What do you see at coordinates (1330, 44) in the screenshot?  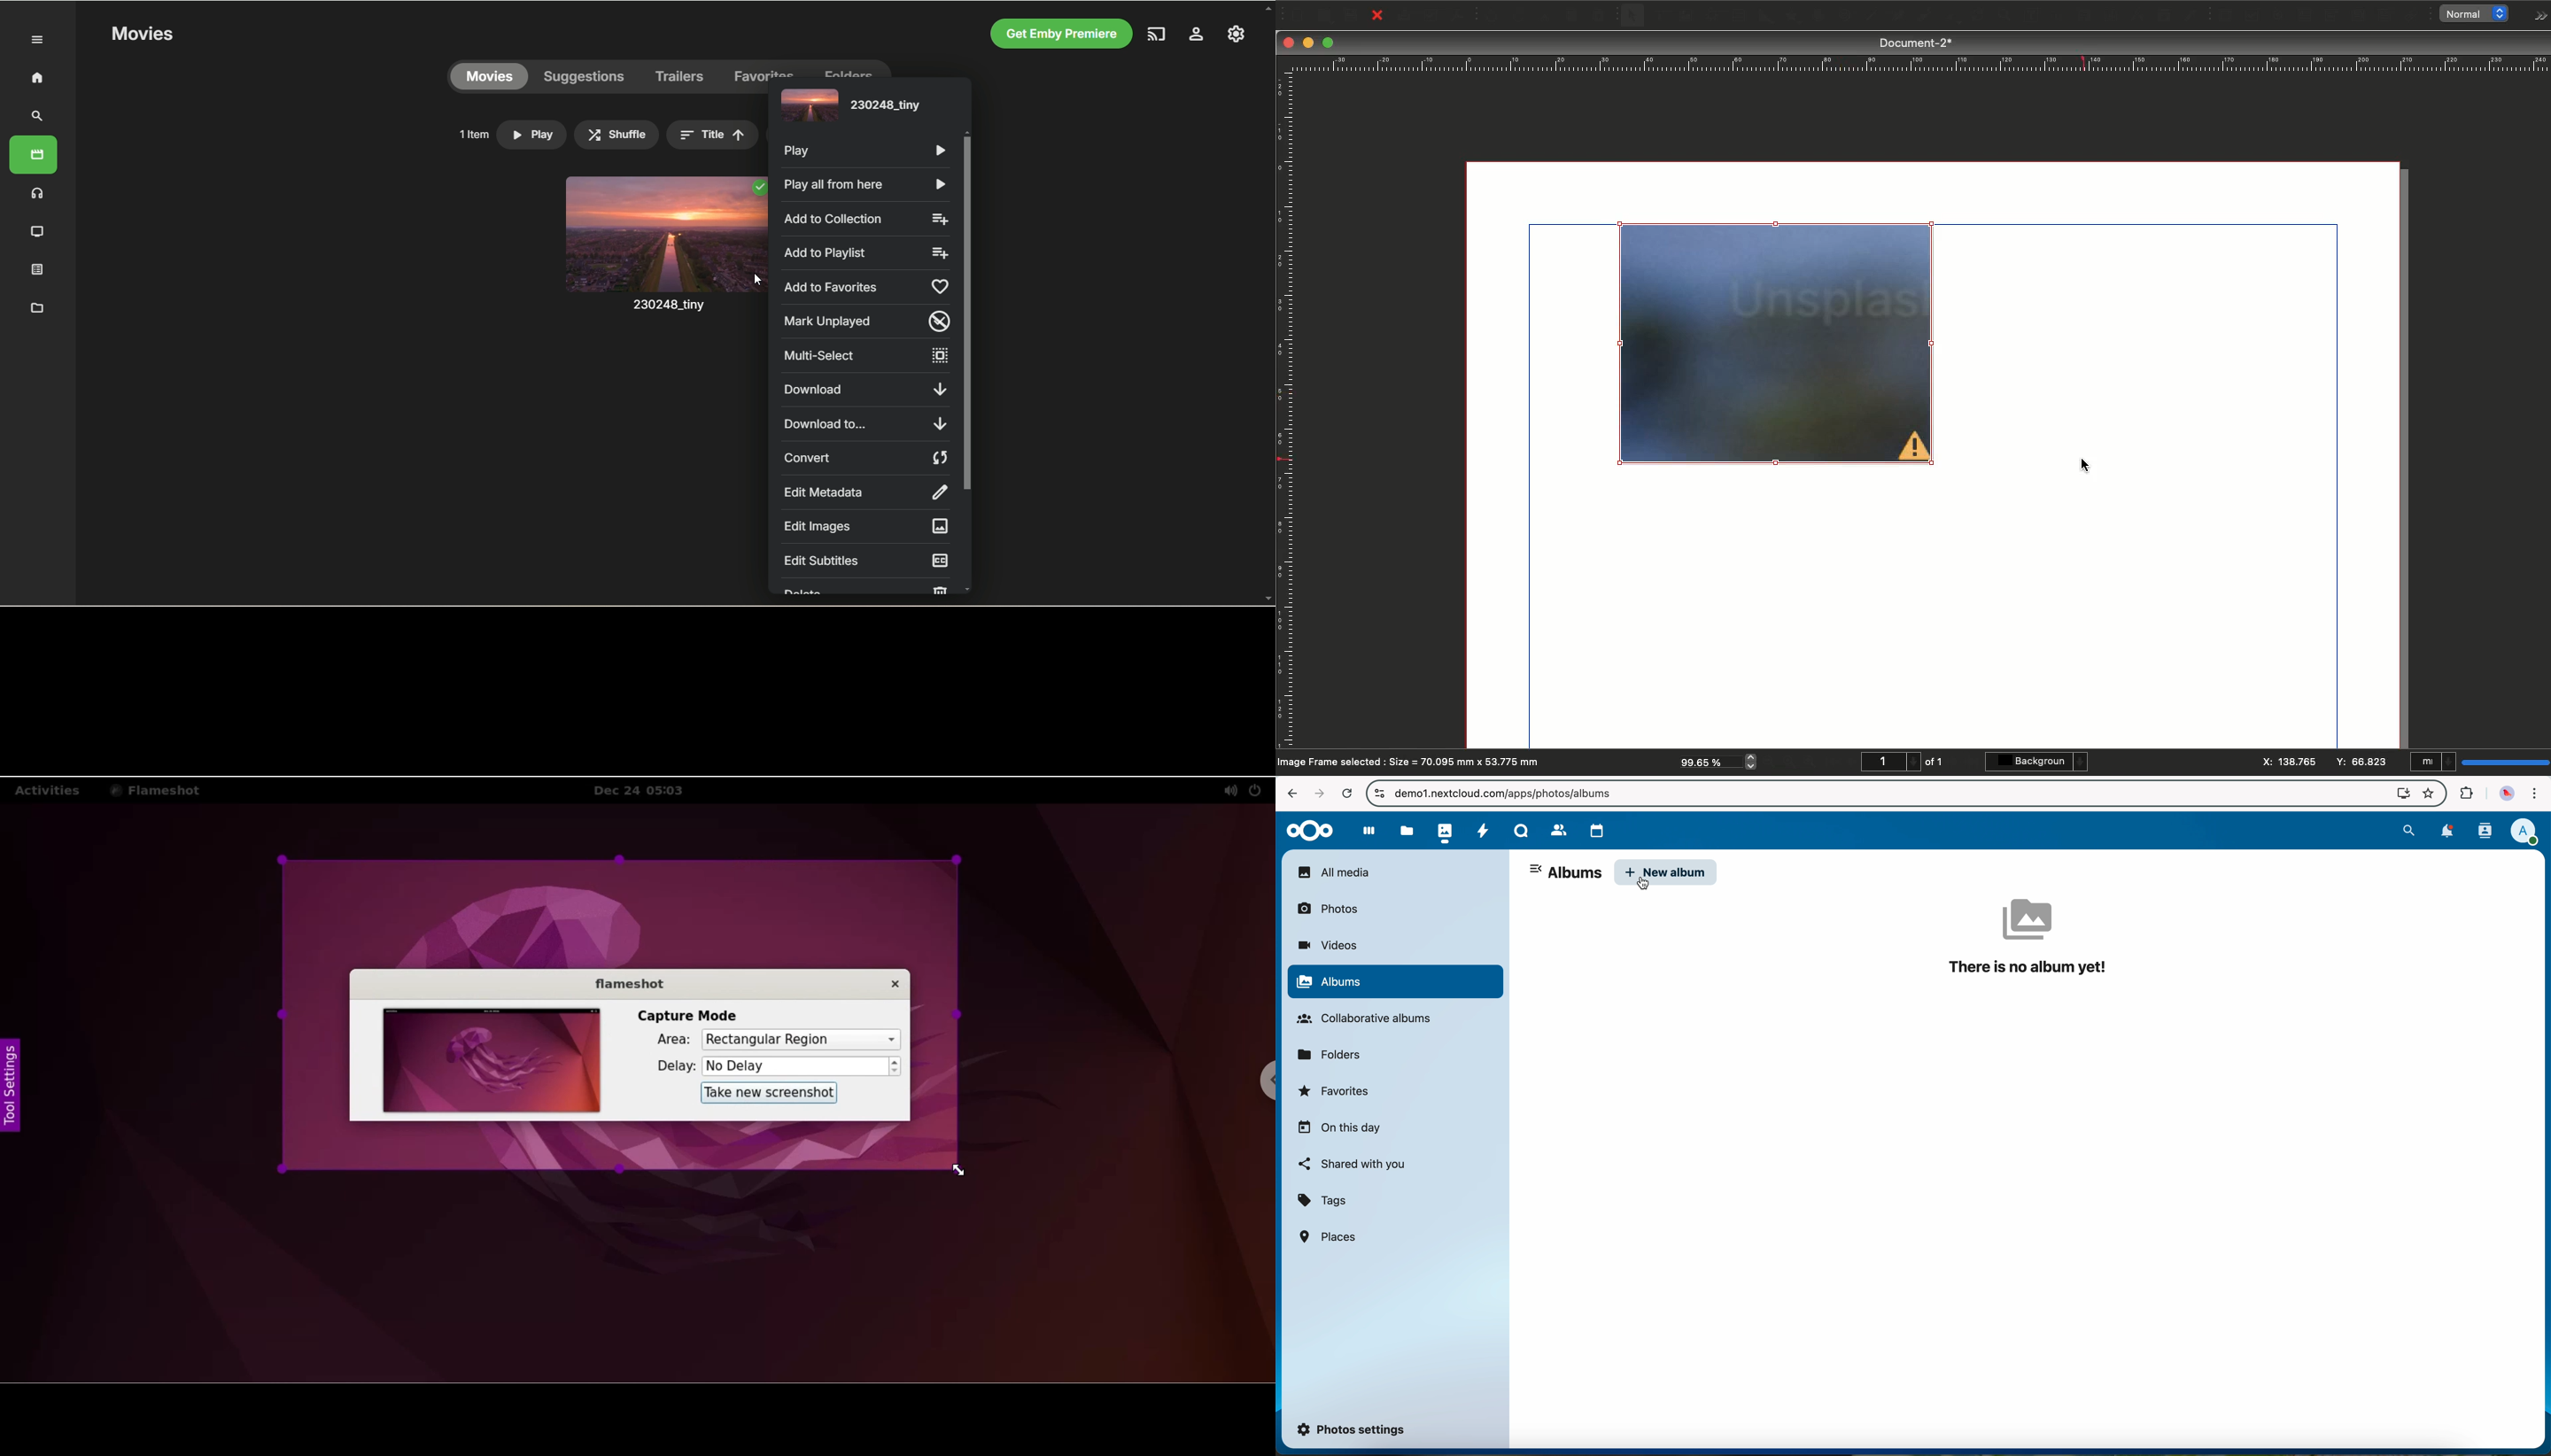 I see `Maximize` at bounding box center [1330, 44].